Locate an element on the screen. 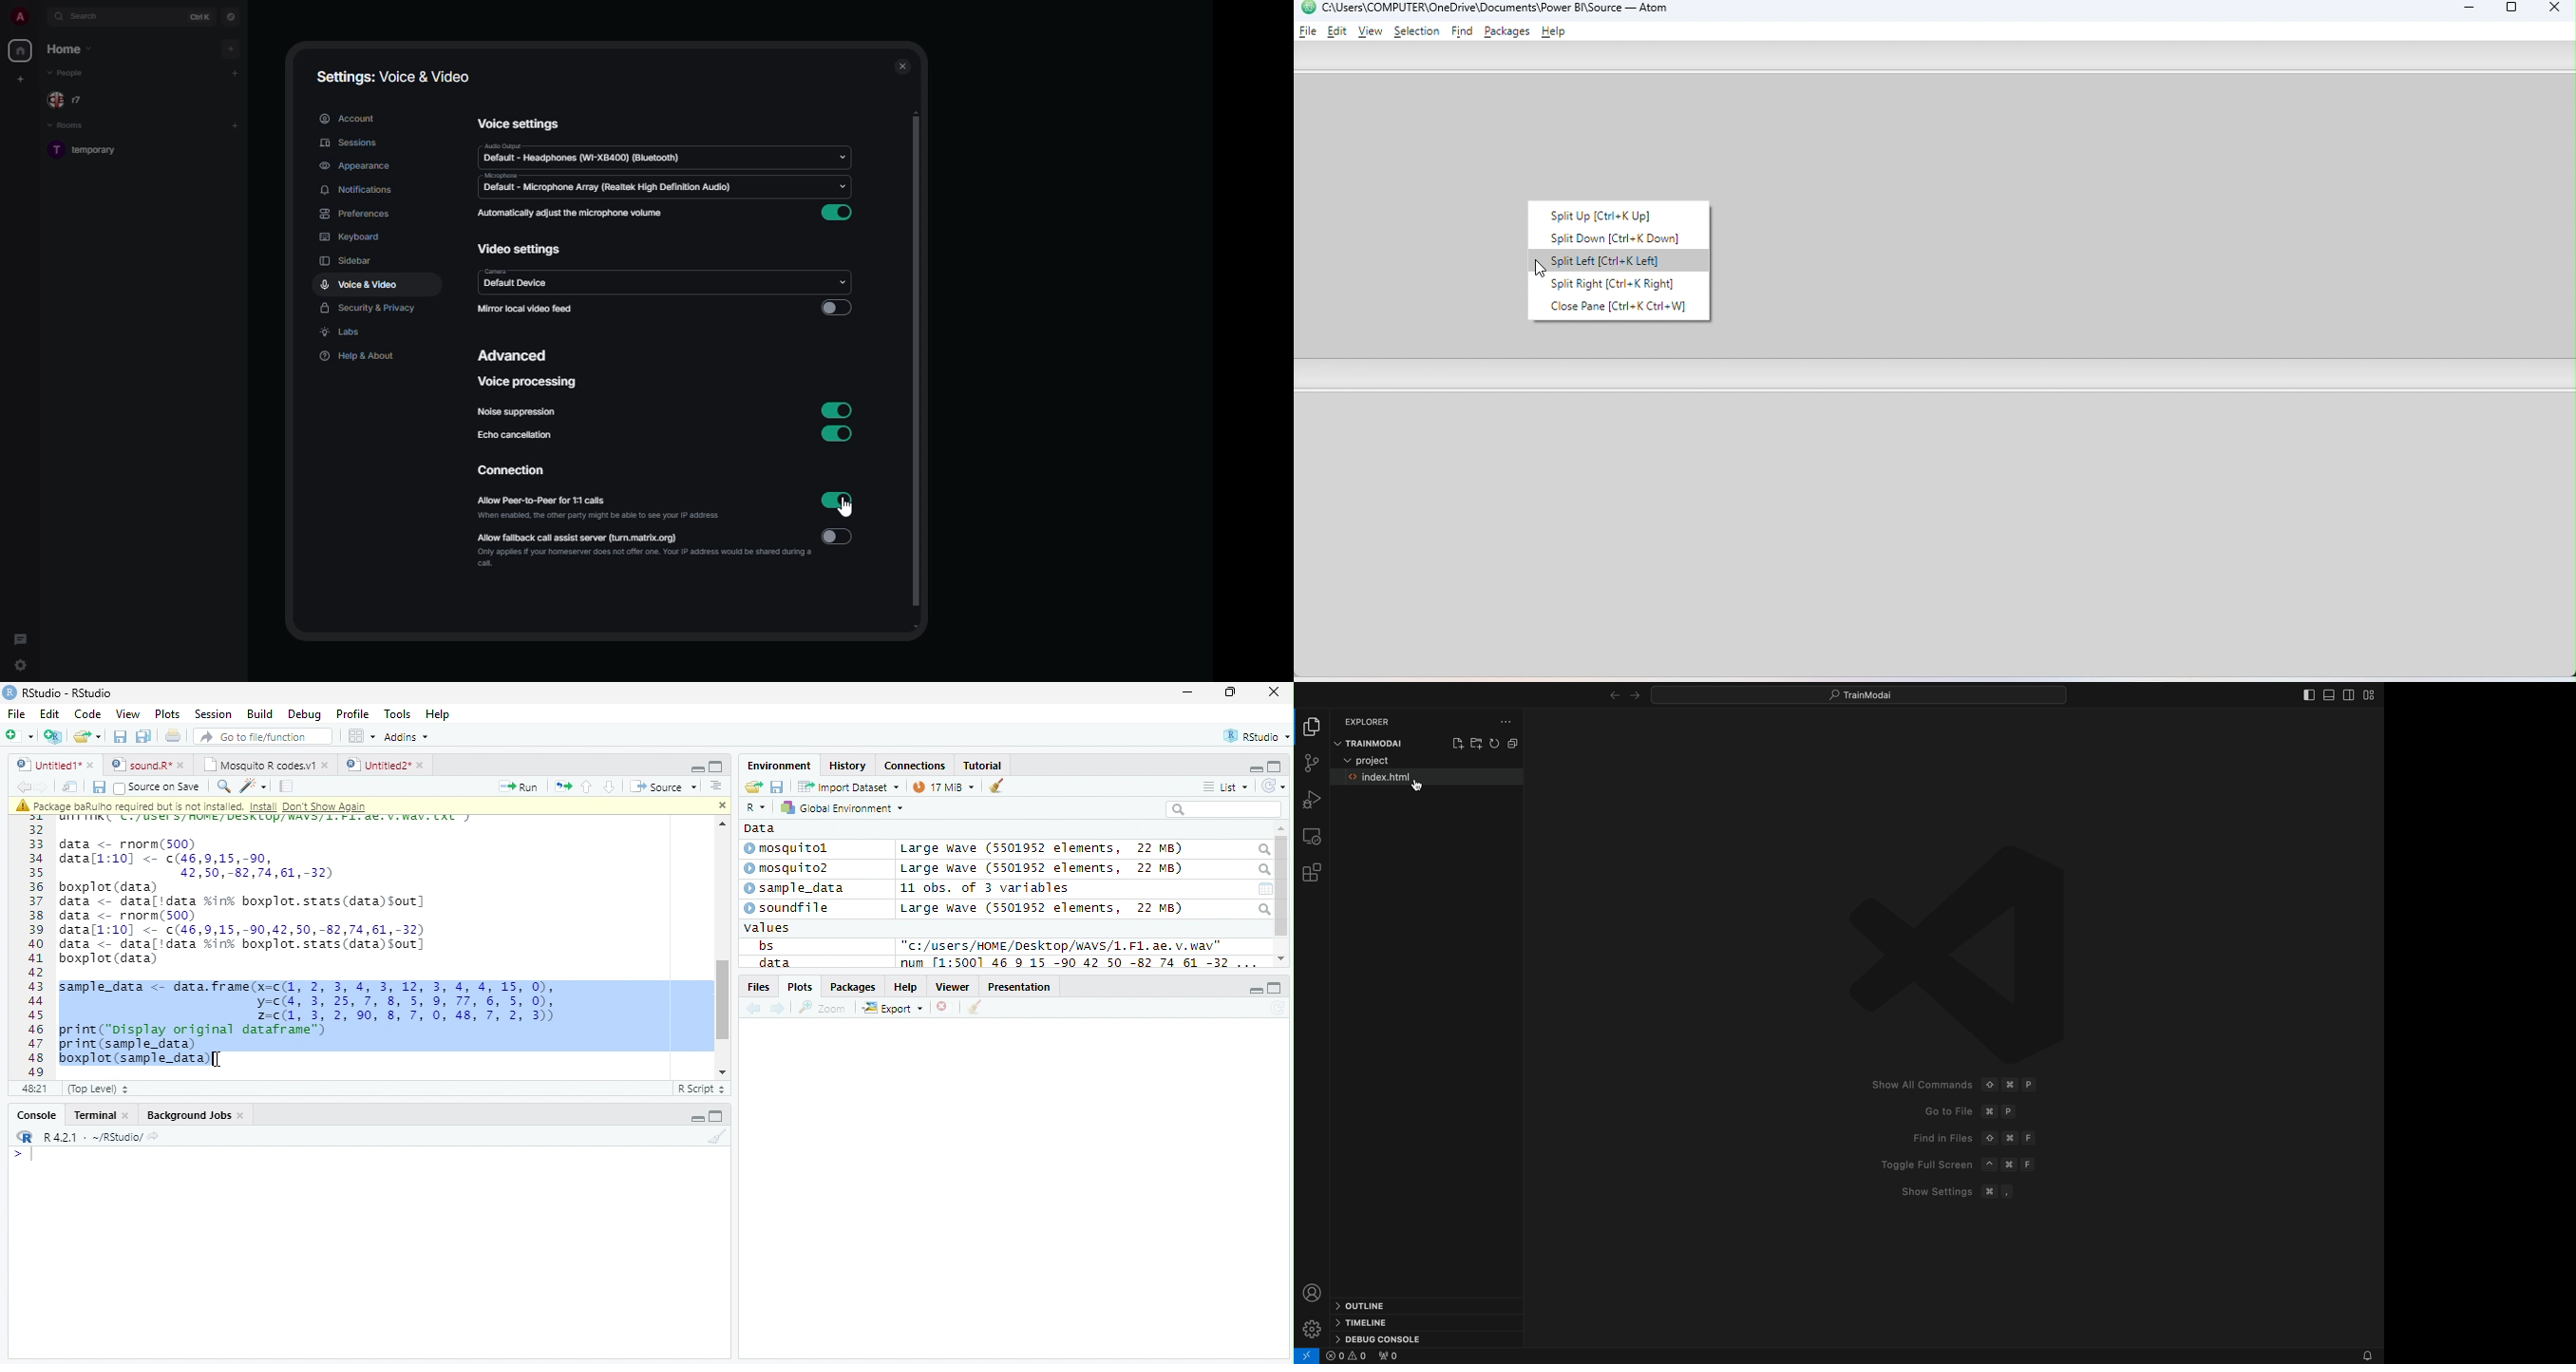 This screenshot has height=1372, width=2576. Print is located at coordinates (174, 737).